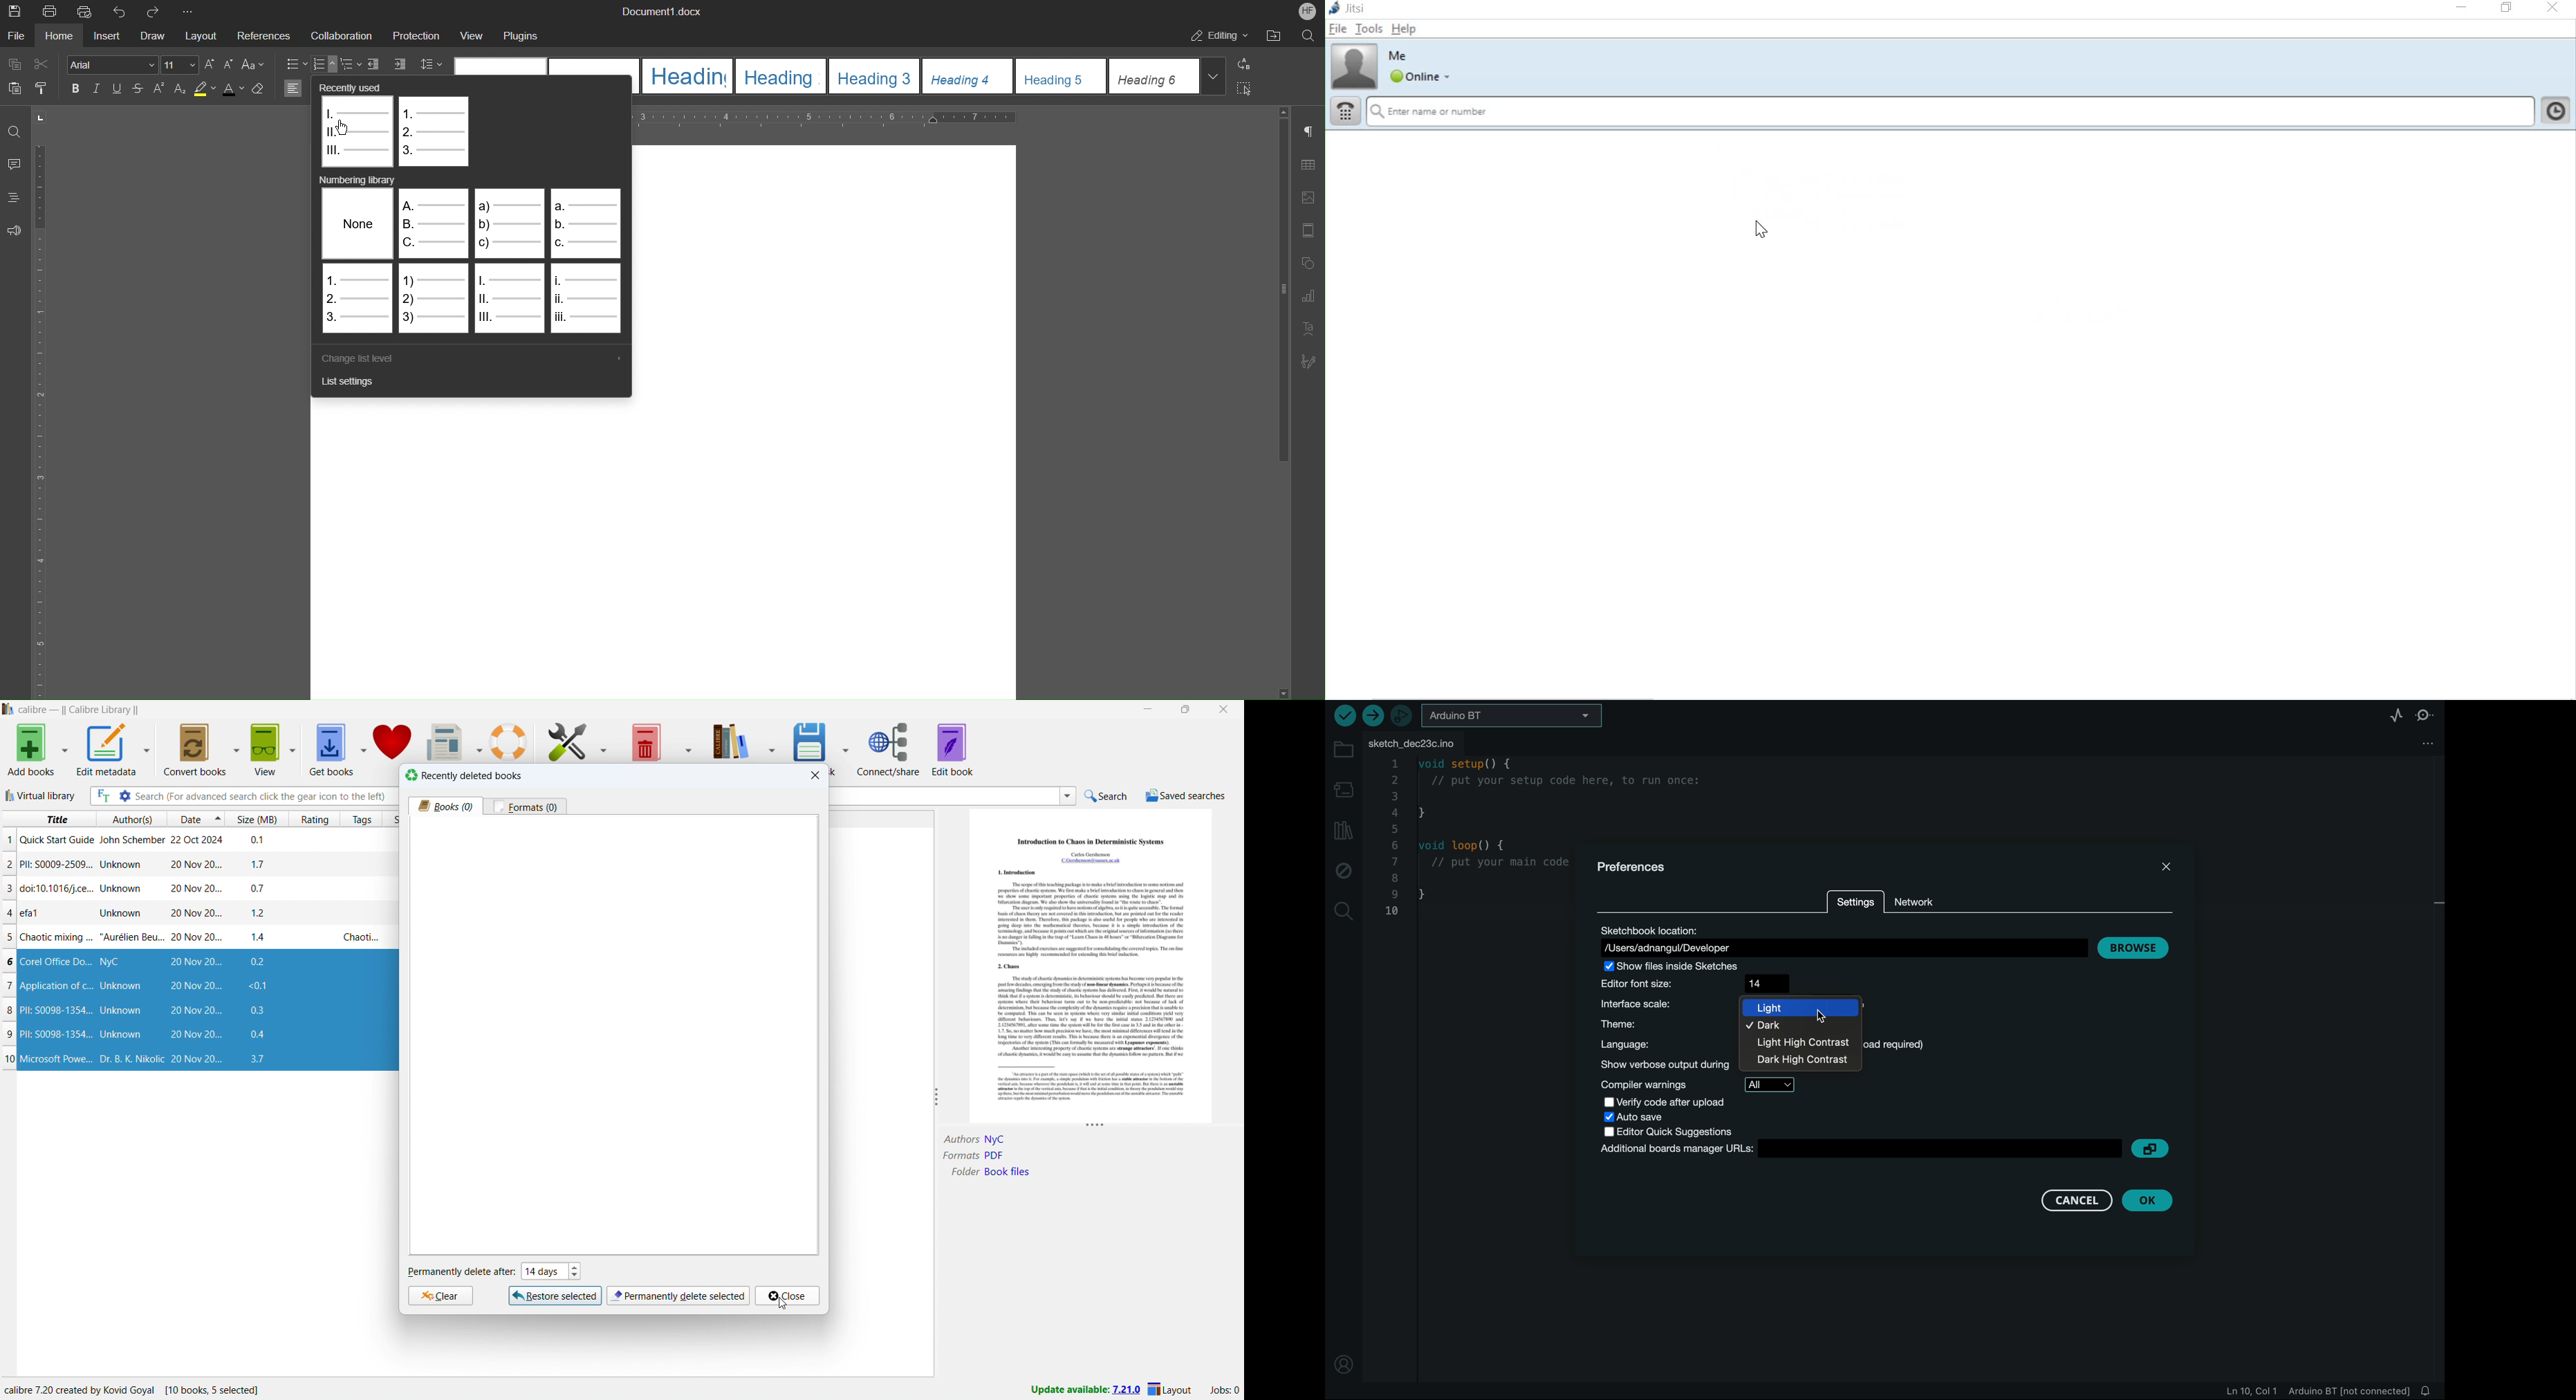  I want to click on Save, so click(13, 11).